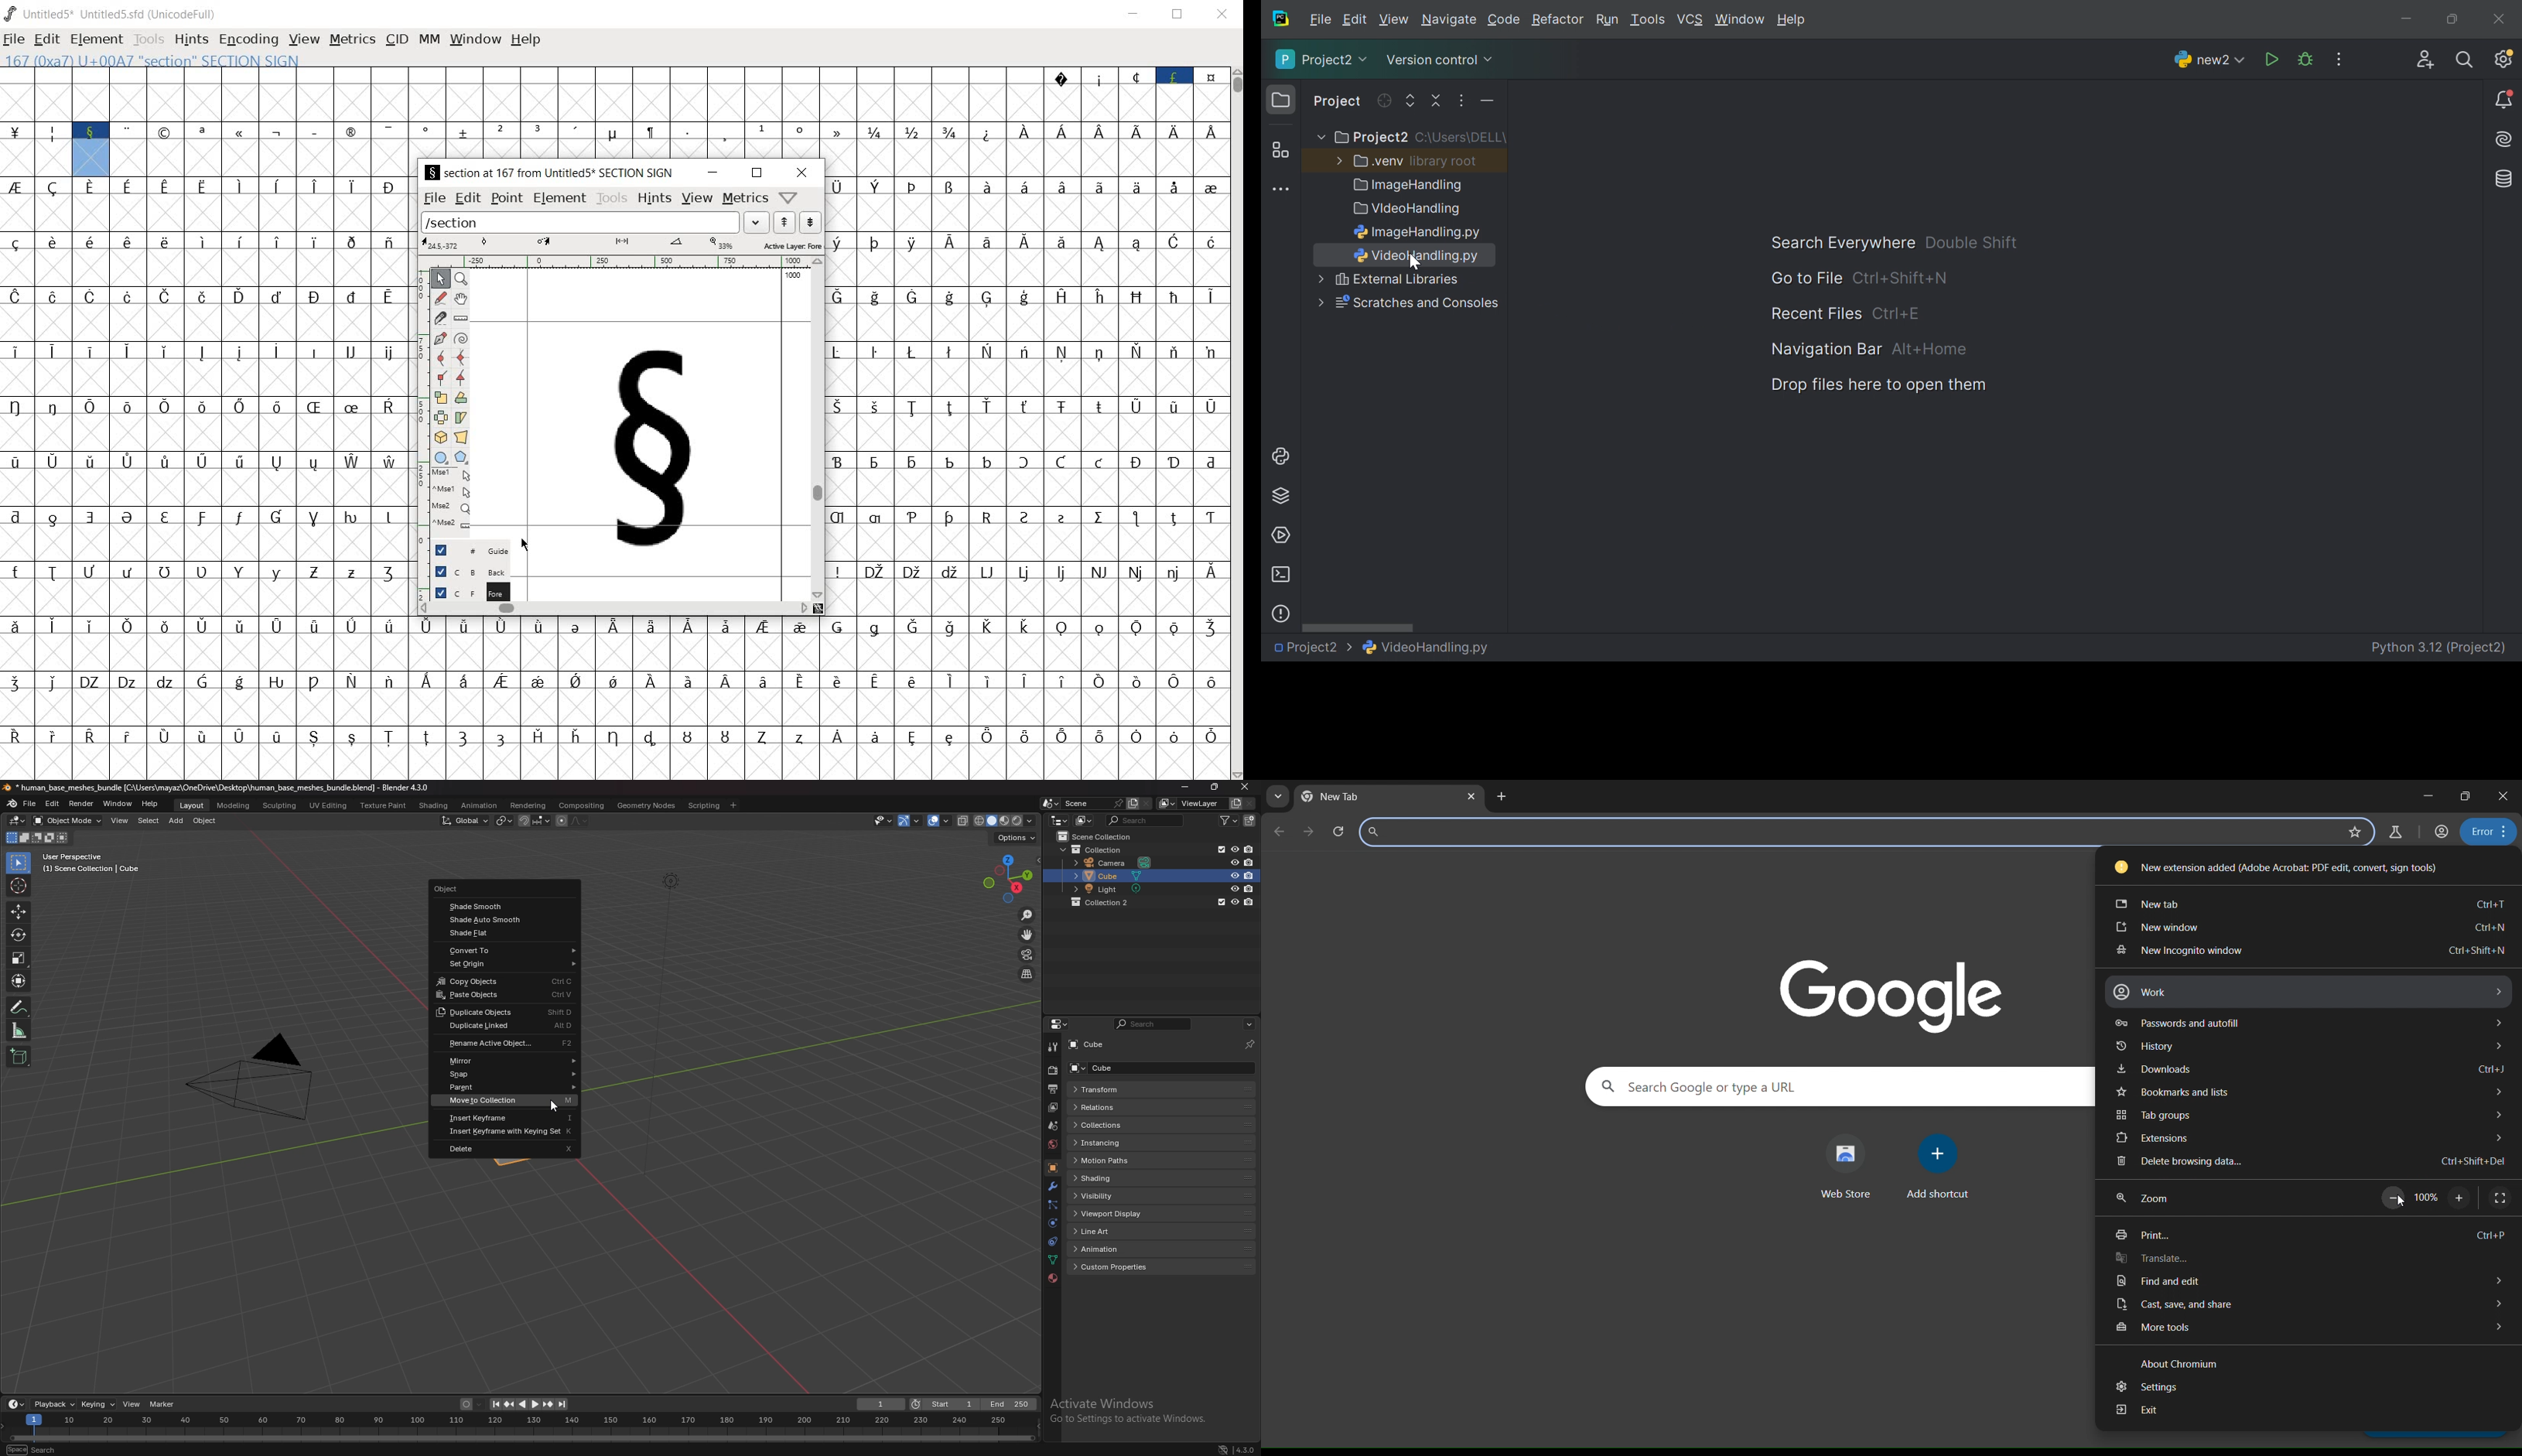 The width and height of the screenshot is (2548, 1456). What do you see at coordinates (2356, 833) in the screenshot?
I see `bookmark page` at bounding box center [2356, 833].